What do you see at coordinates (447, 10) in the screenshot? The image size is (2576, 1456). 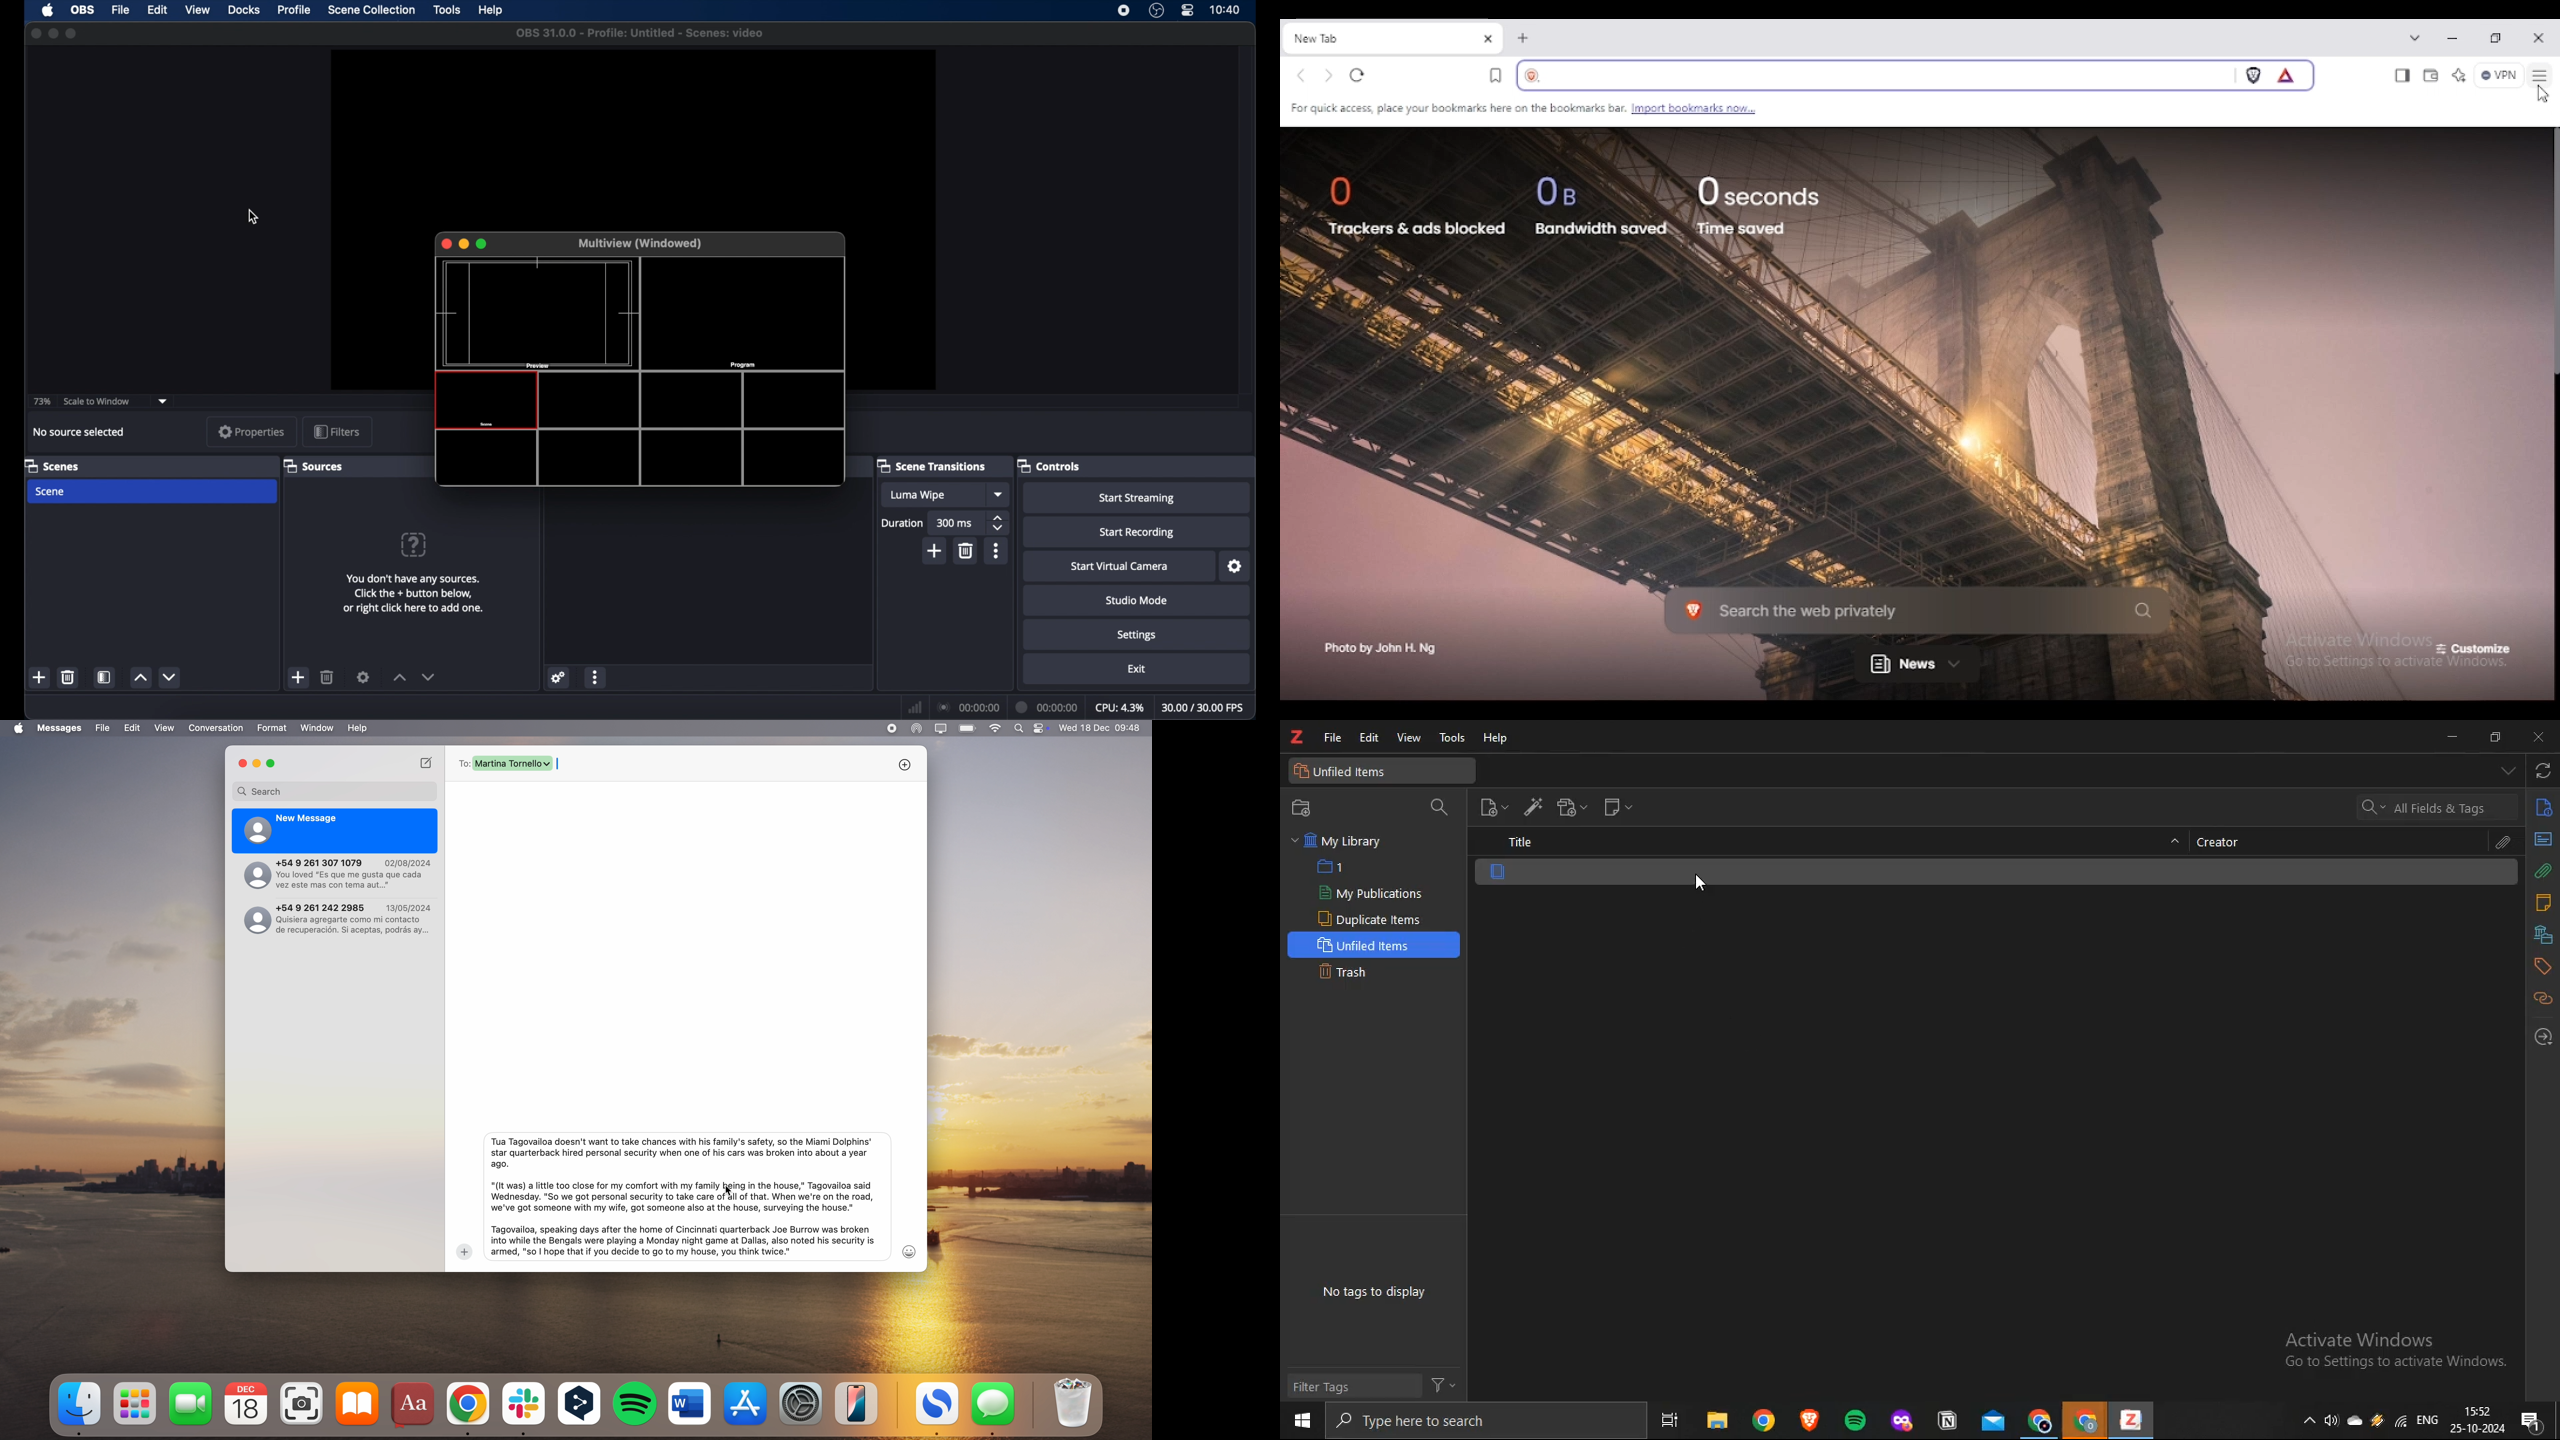 I see `tools` at bounding box center [447, 10].